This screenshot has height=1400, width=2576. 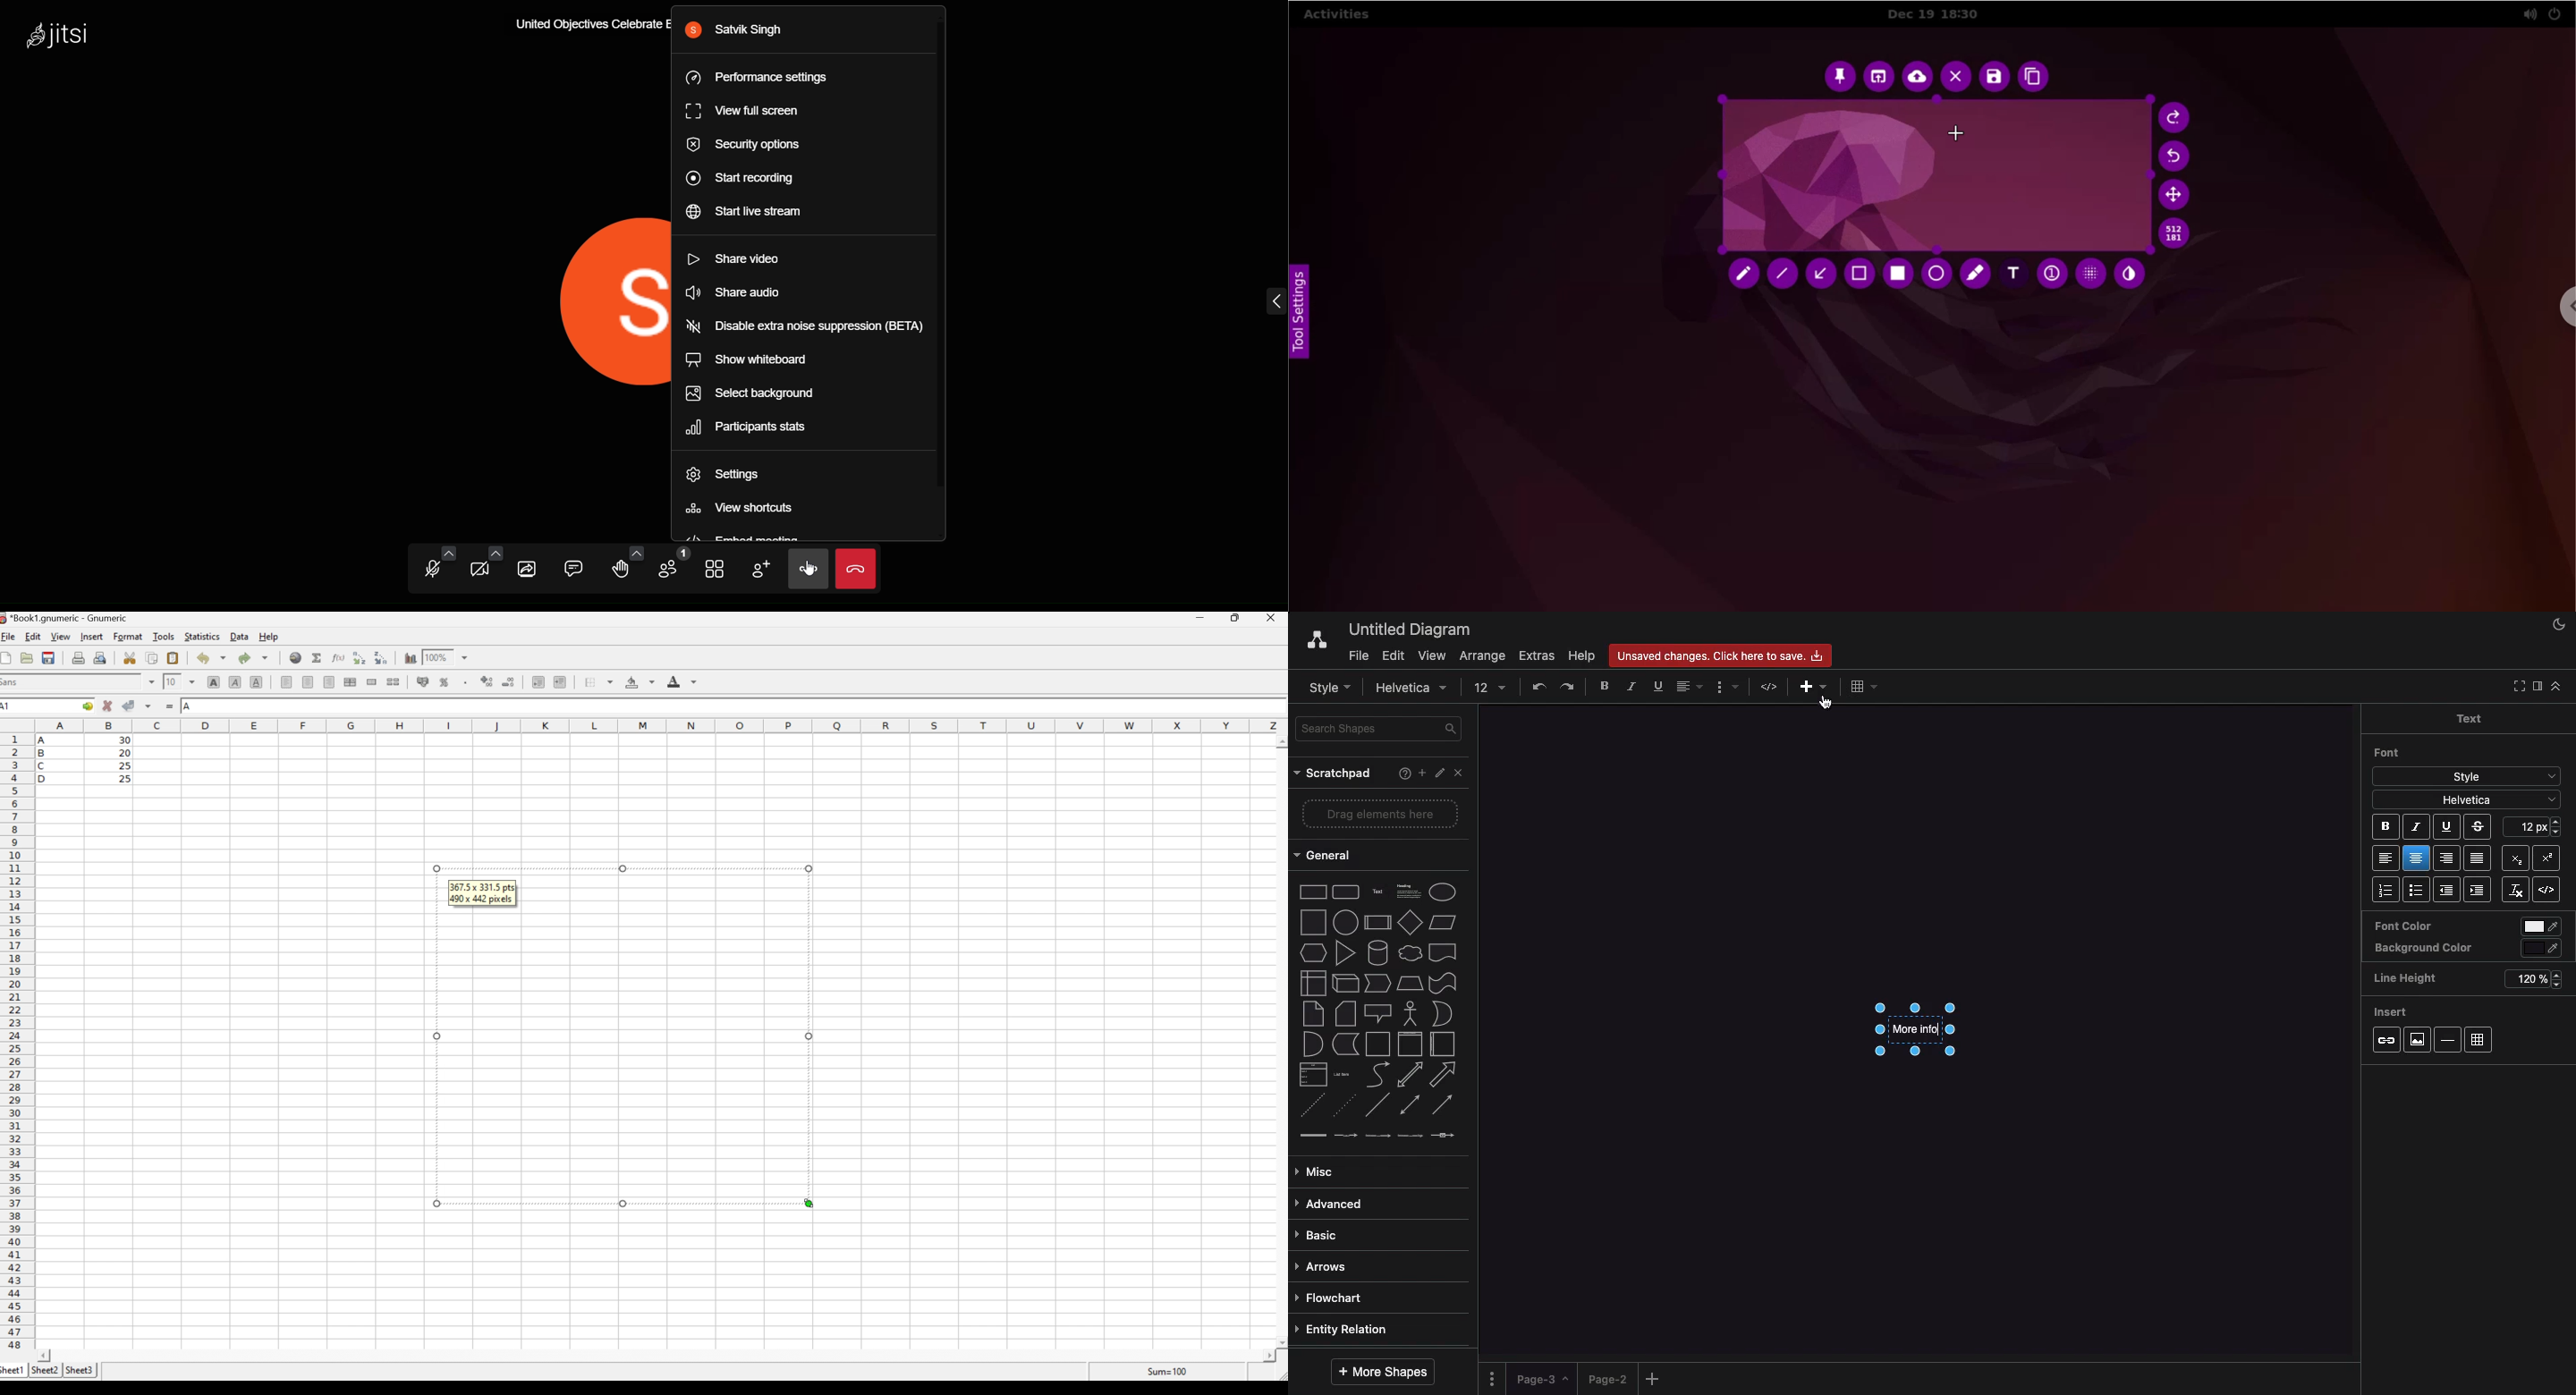 I want to click on Data, so click(x=238, y=636).